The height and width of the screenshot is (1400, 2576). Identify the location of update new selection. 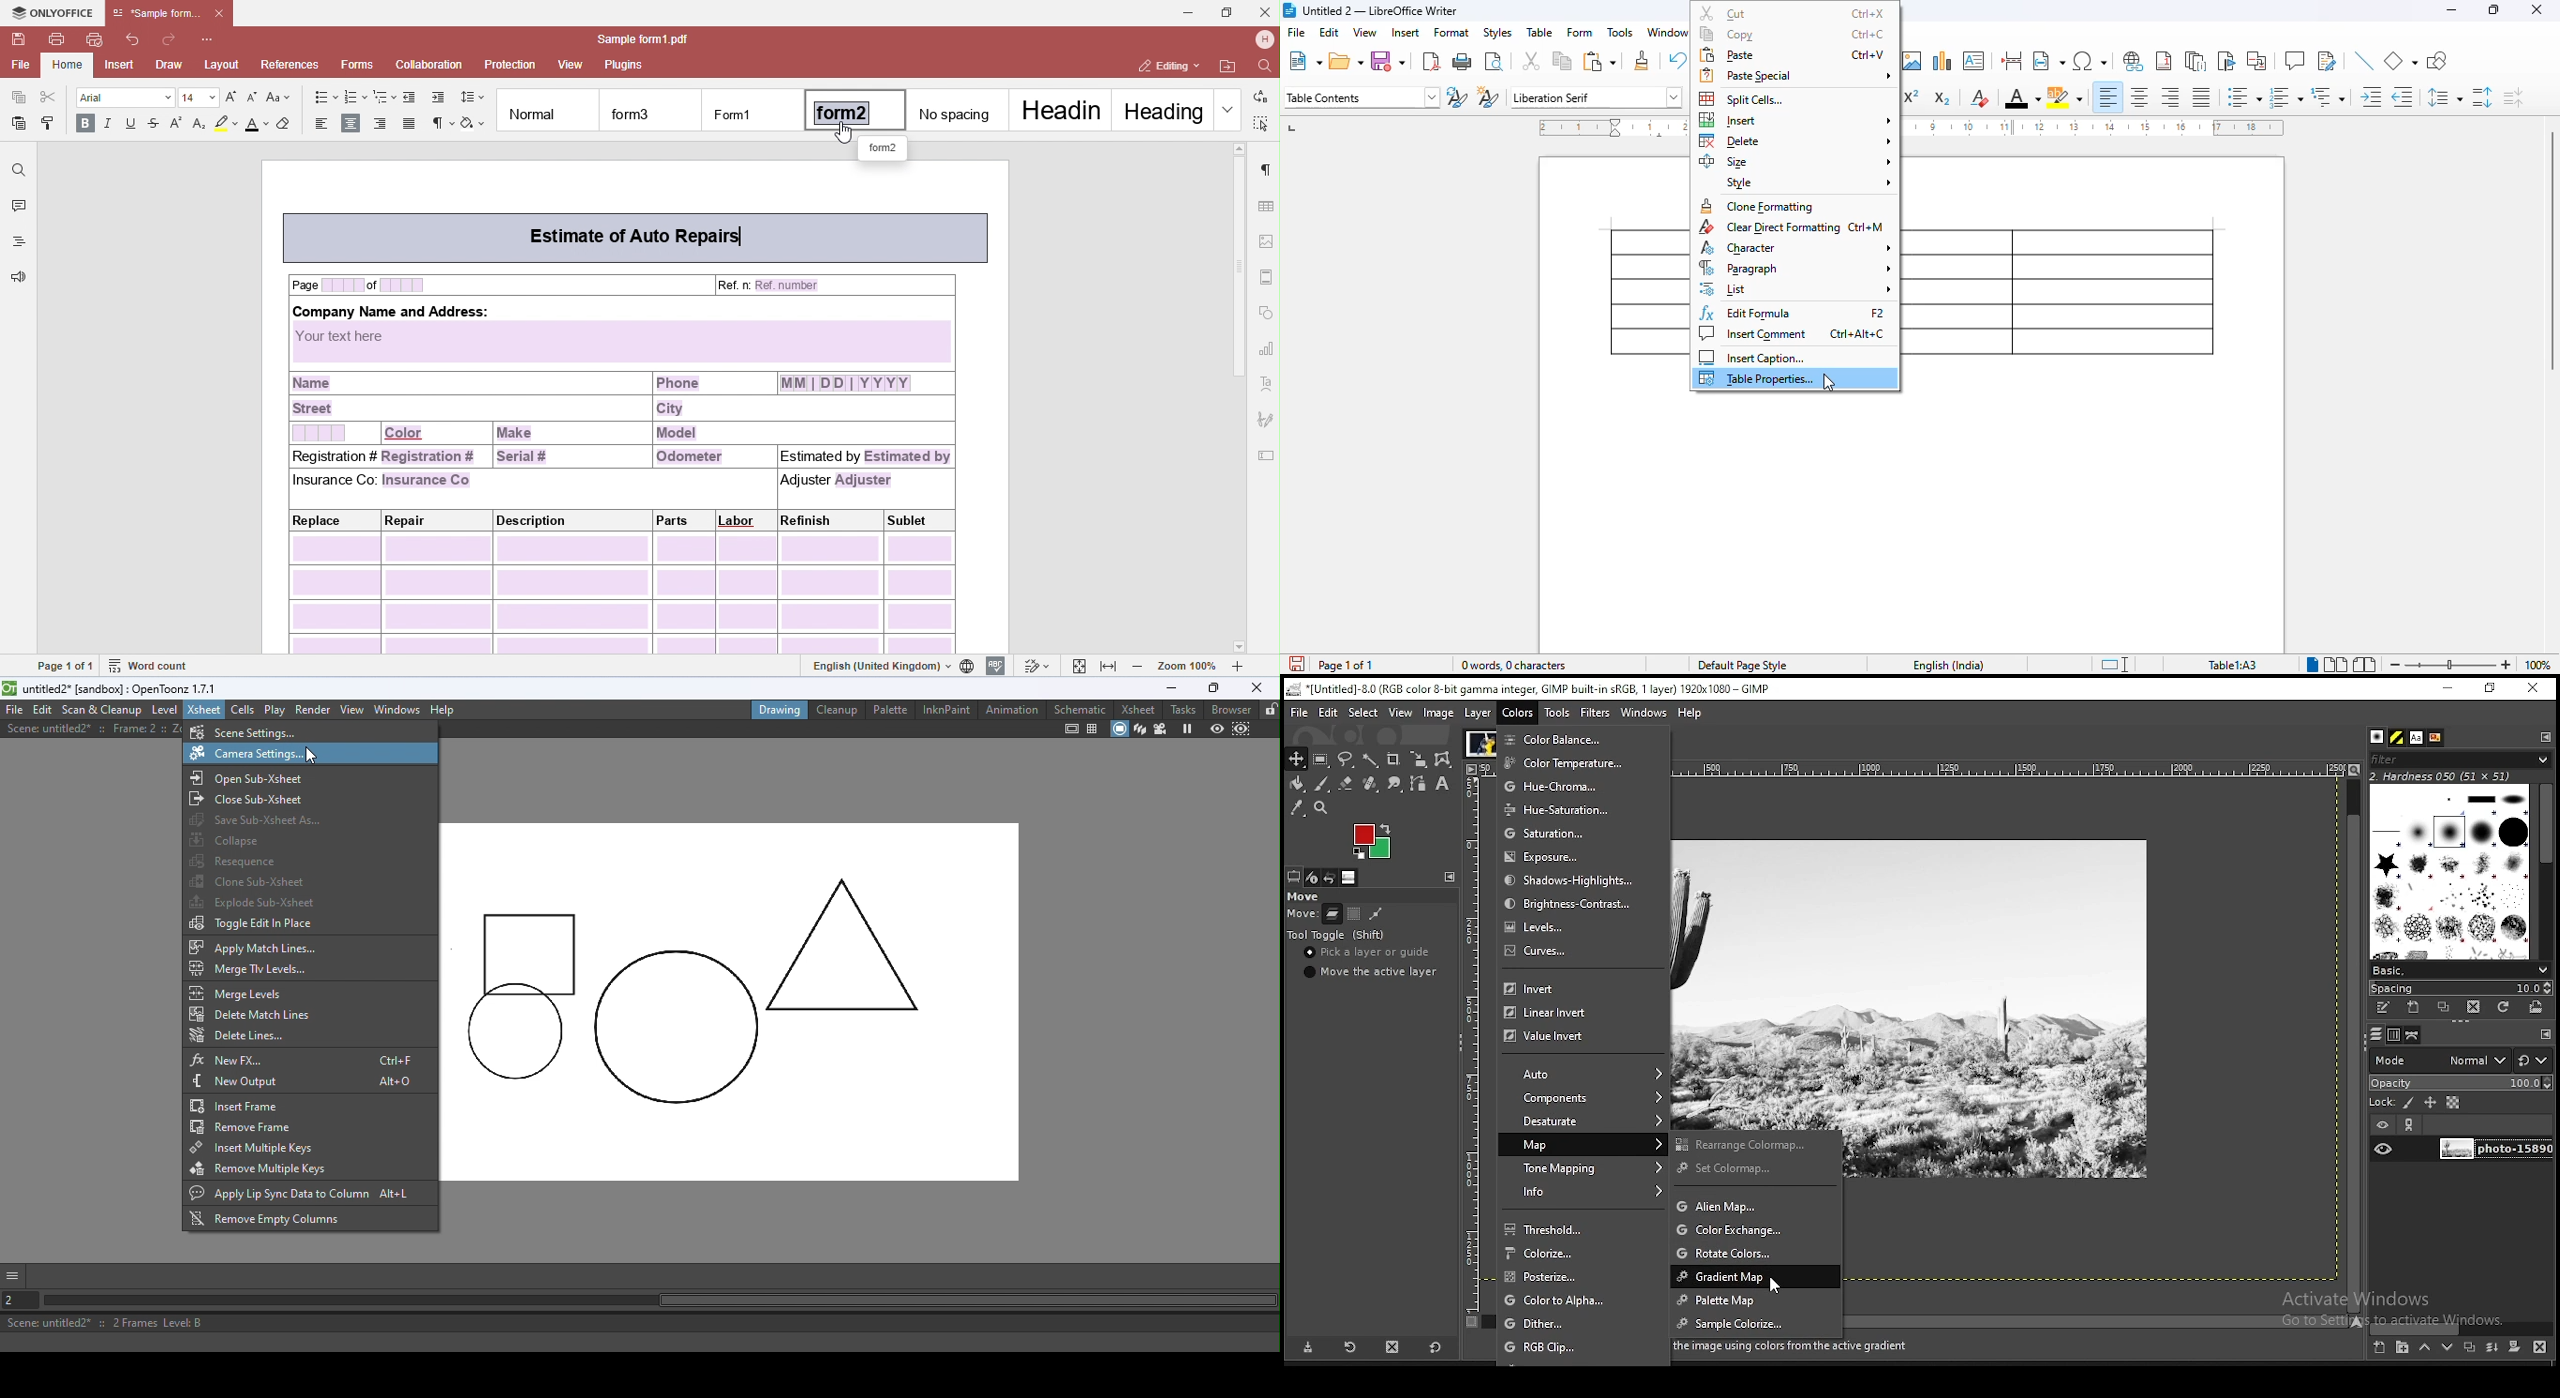
(1457, 97).